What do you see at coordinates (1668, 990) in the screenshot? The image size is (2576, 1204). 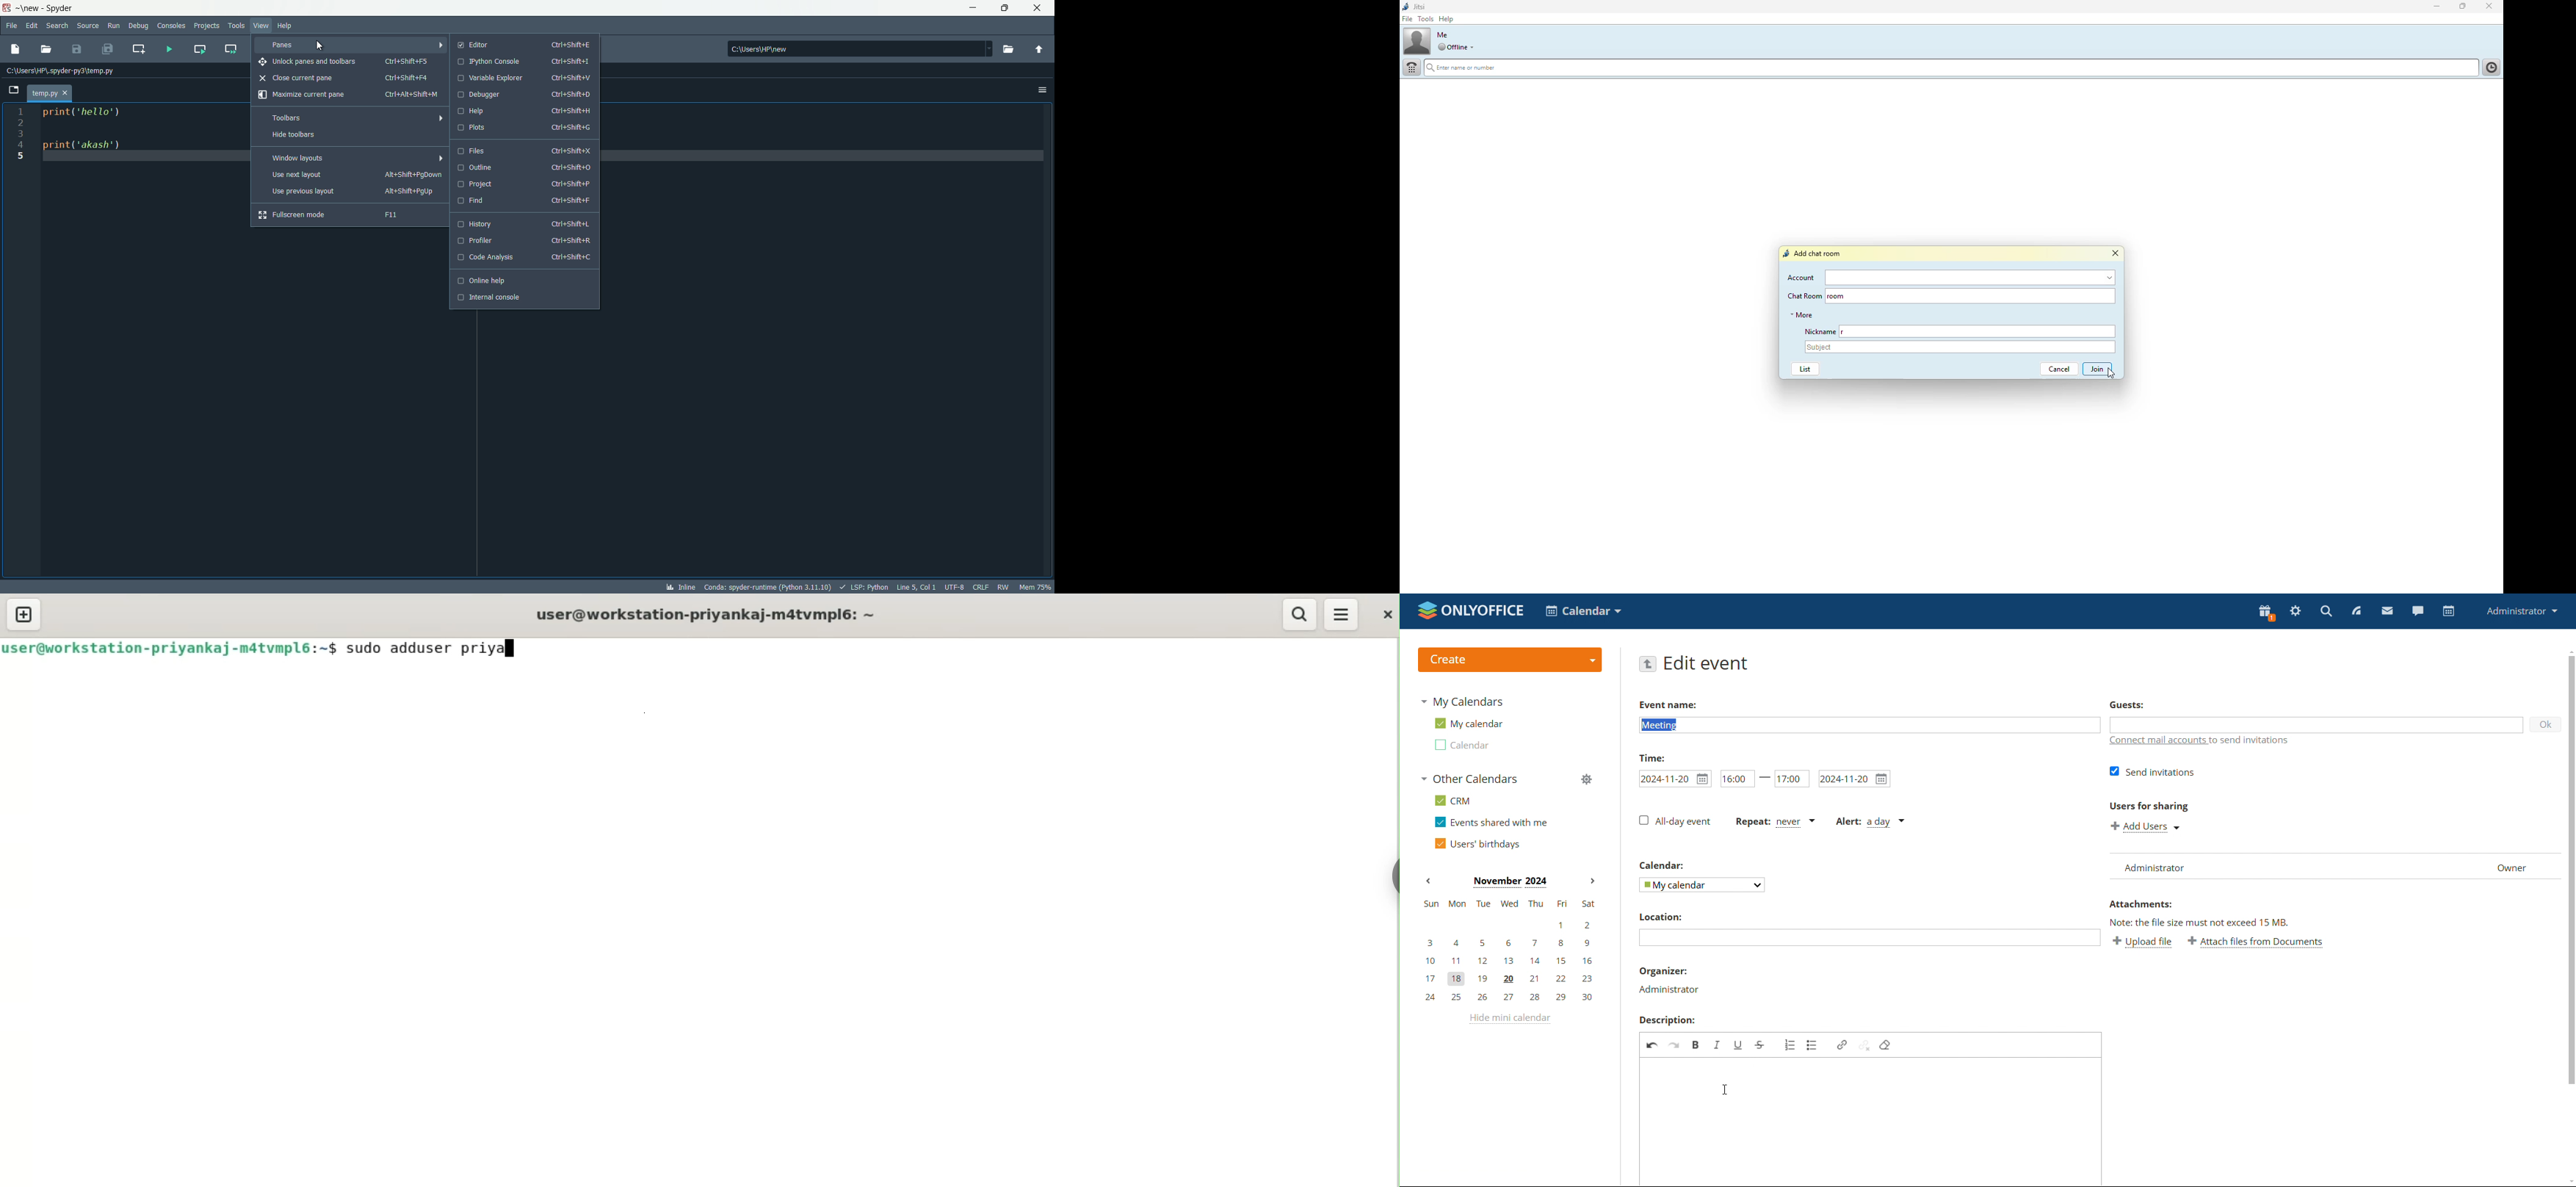 I see `organiser` at bounding box center [1668, 990].